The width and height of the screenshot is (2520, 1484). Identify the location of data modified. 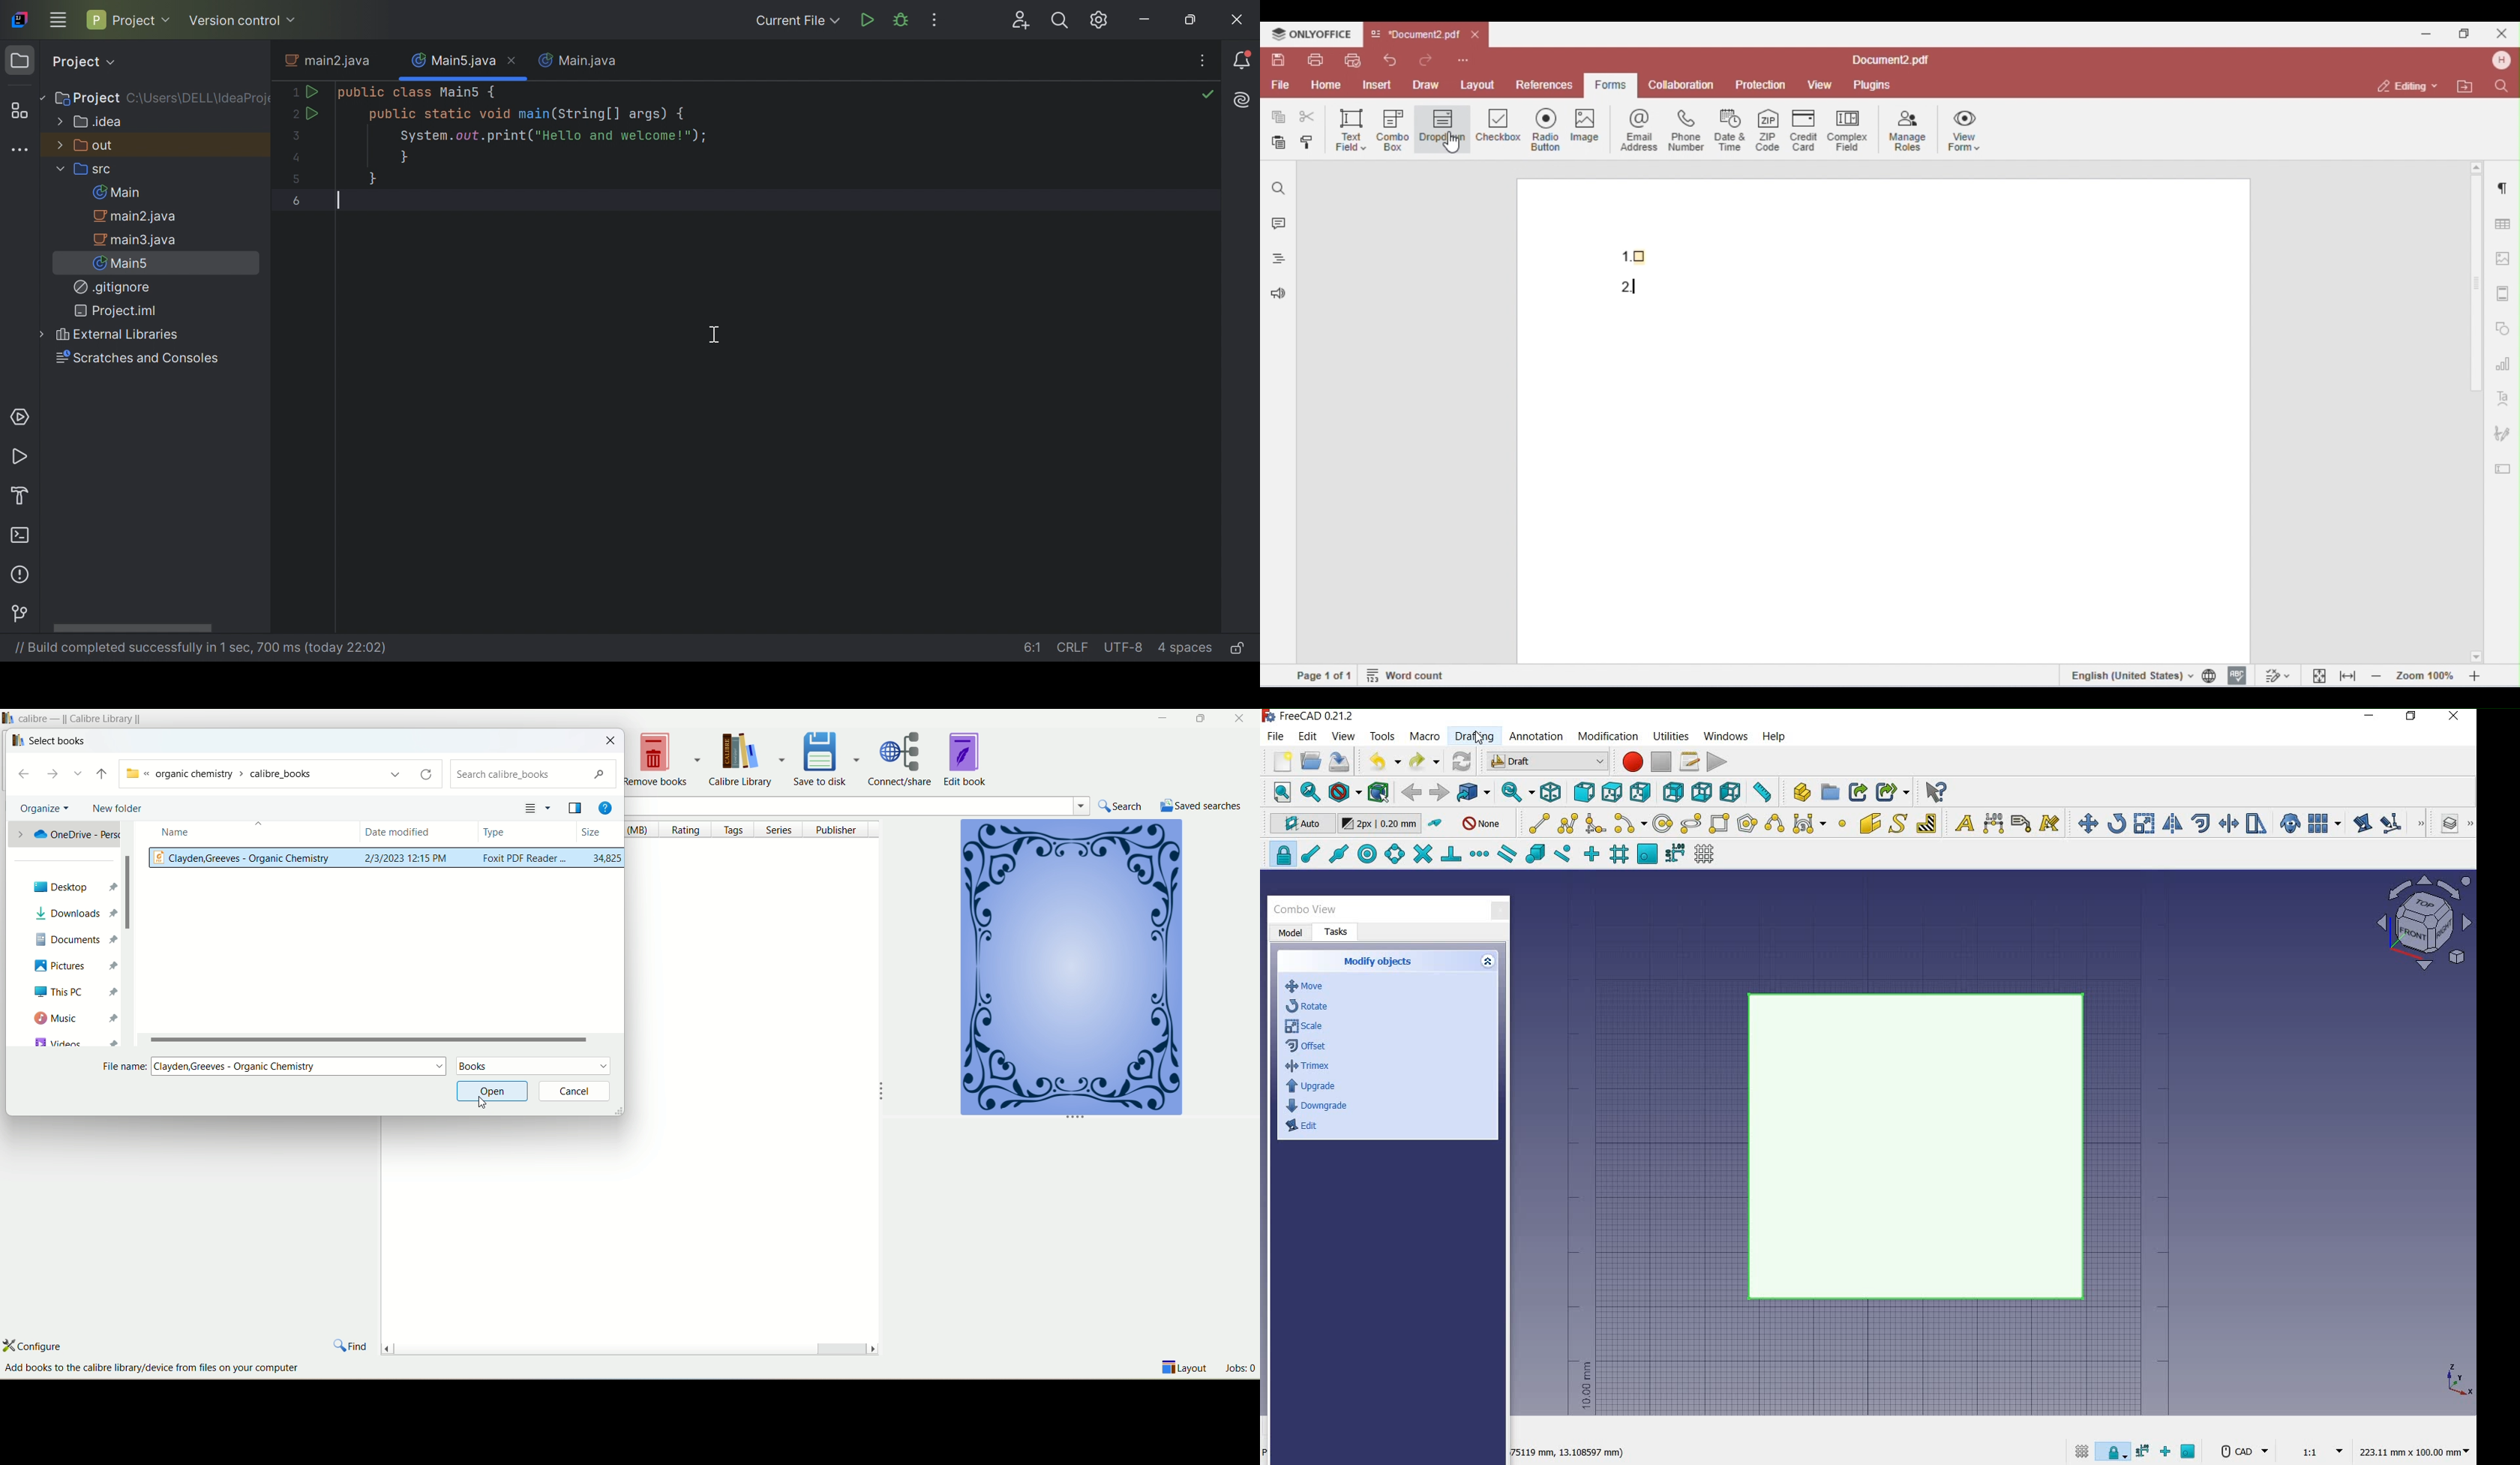
(419, 833).